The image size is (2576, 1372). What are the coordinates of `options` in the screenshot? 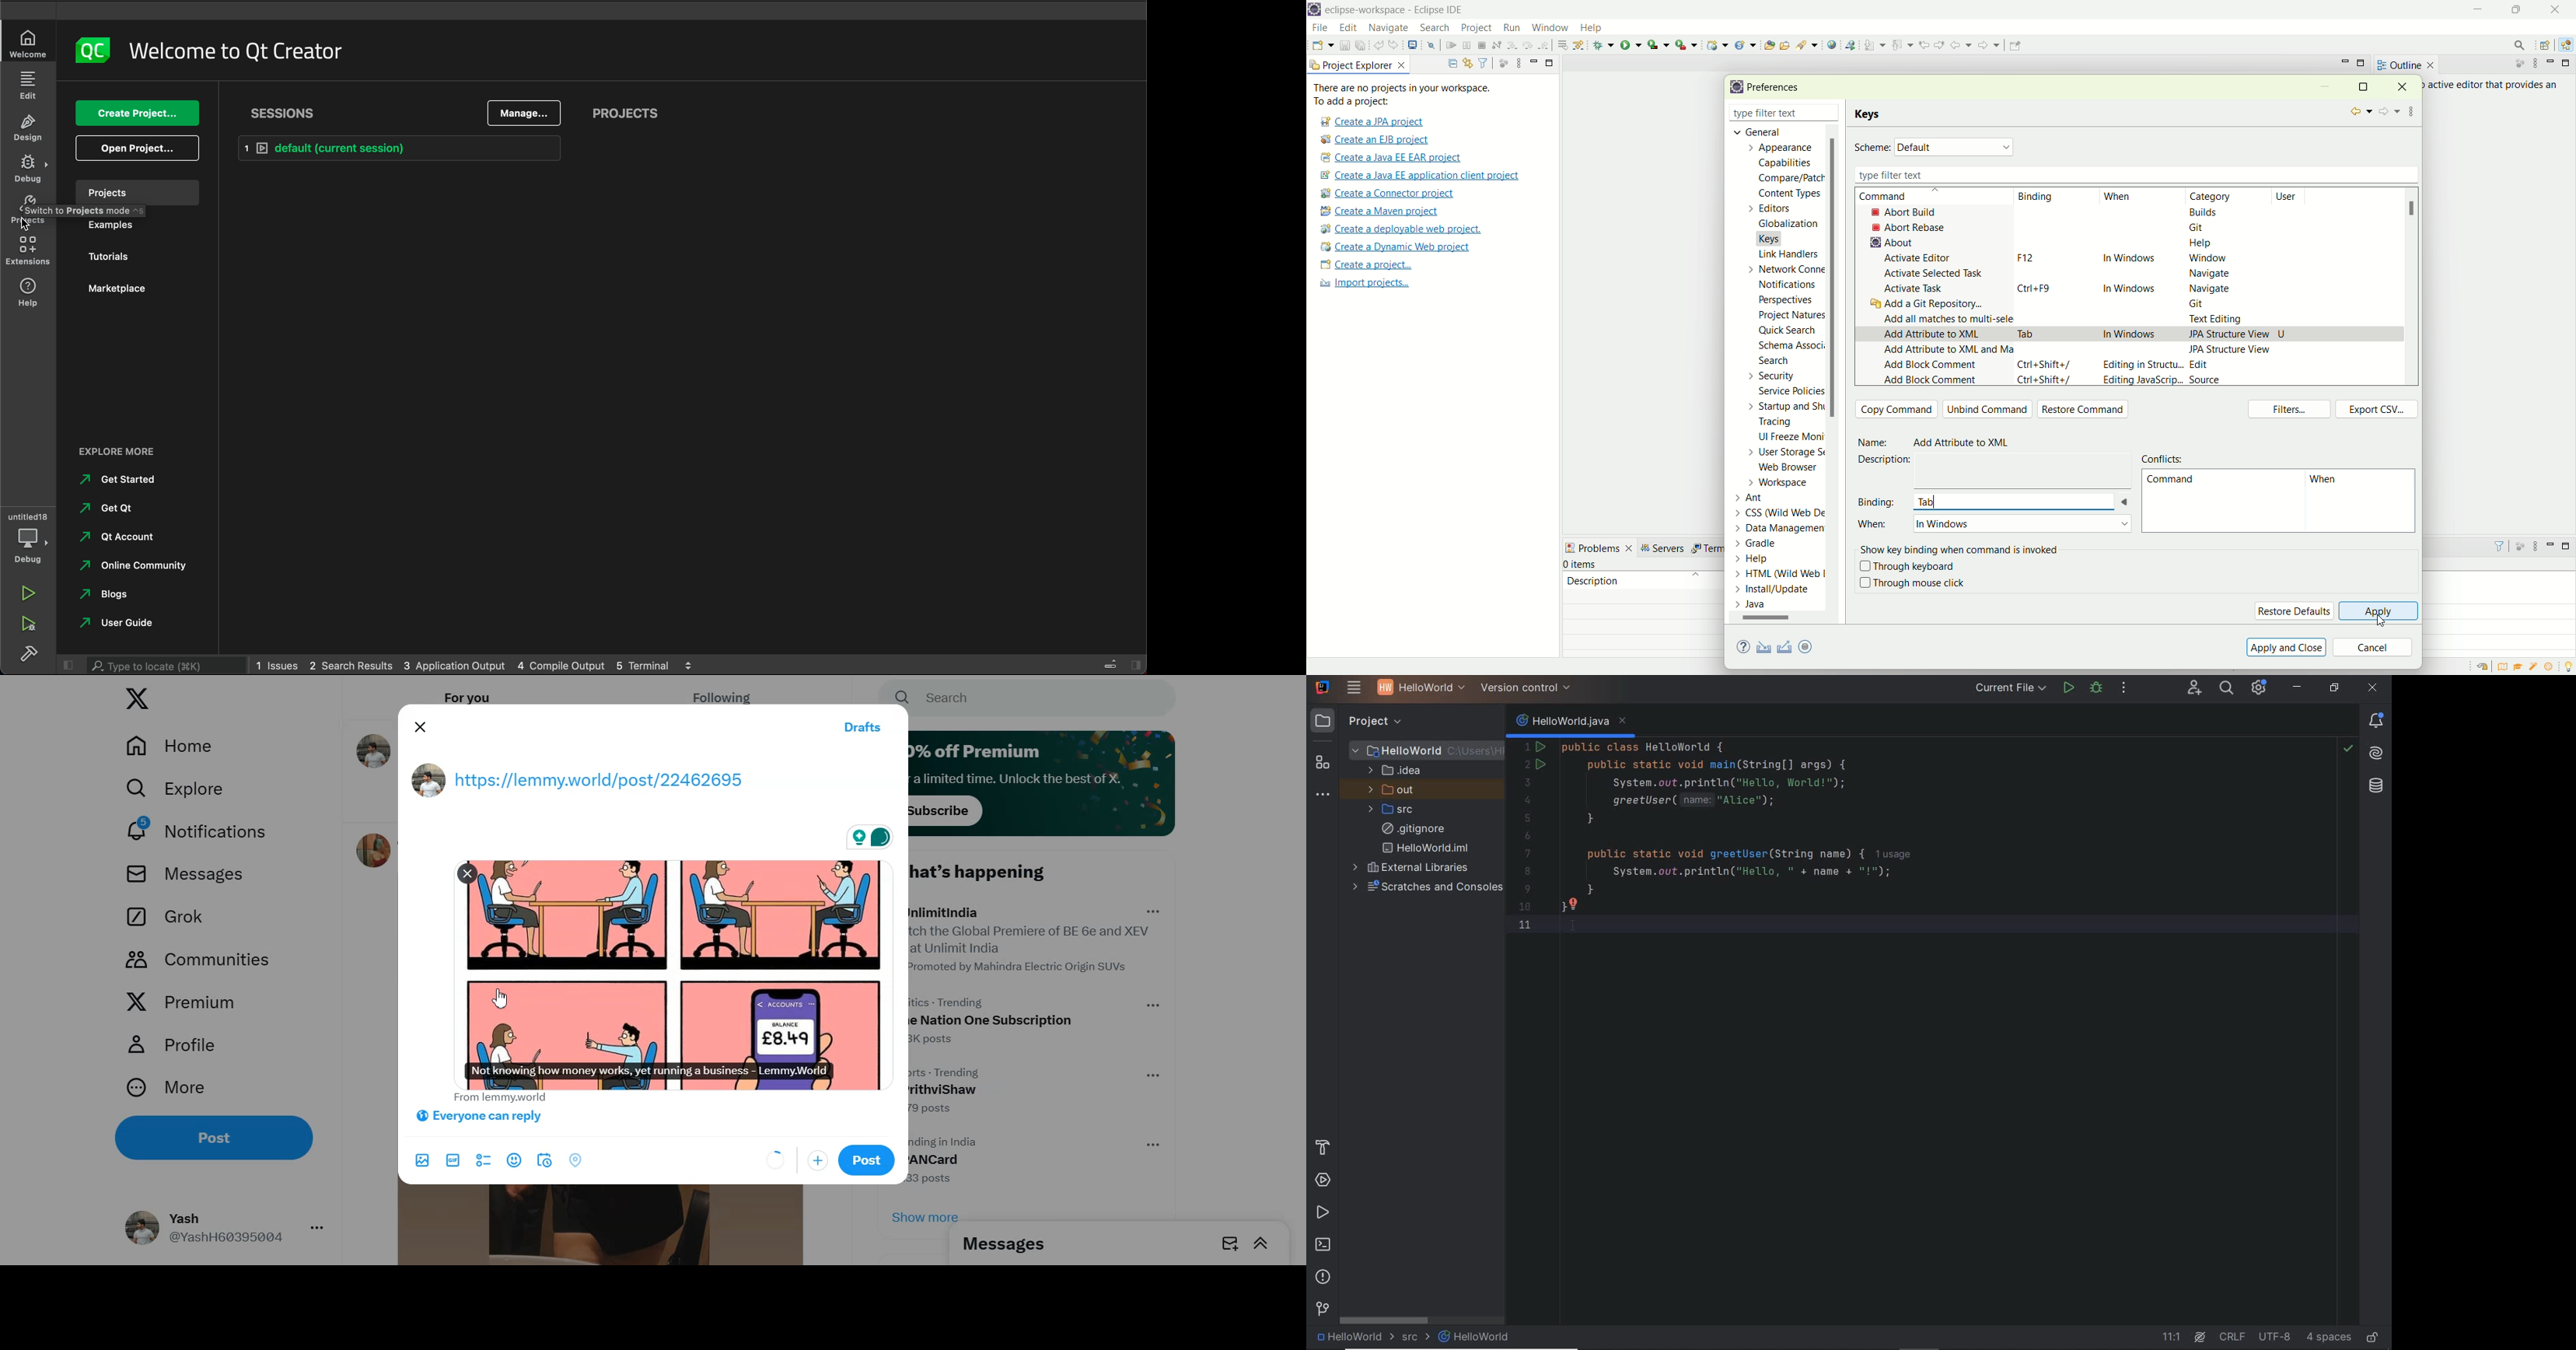 It's located at (1162, 1145).